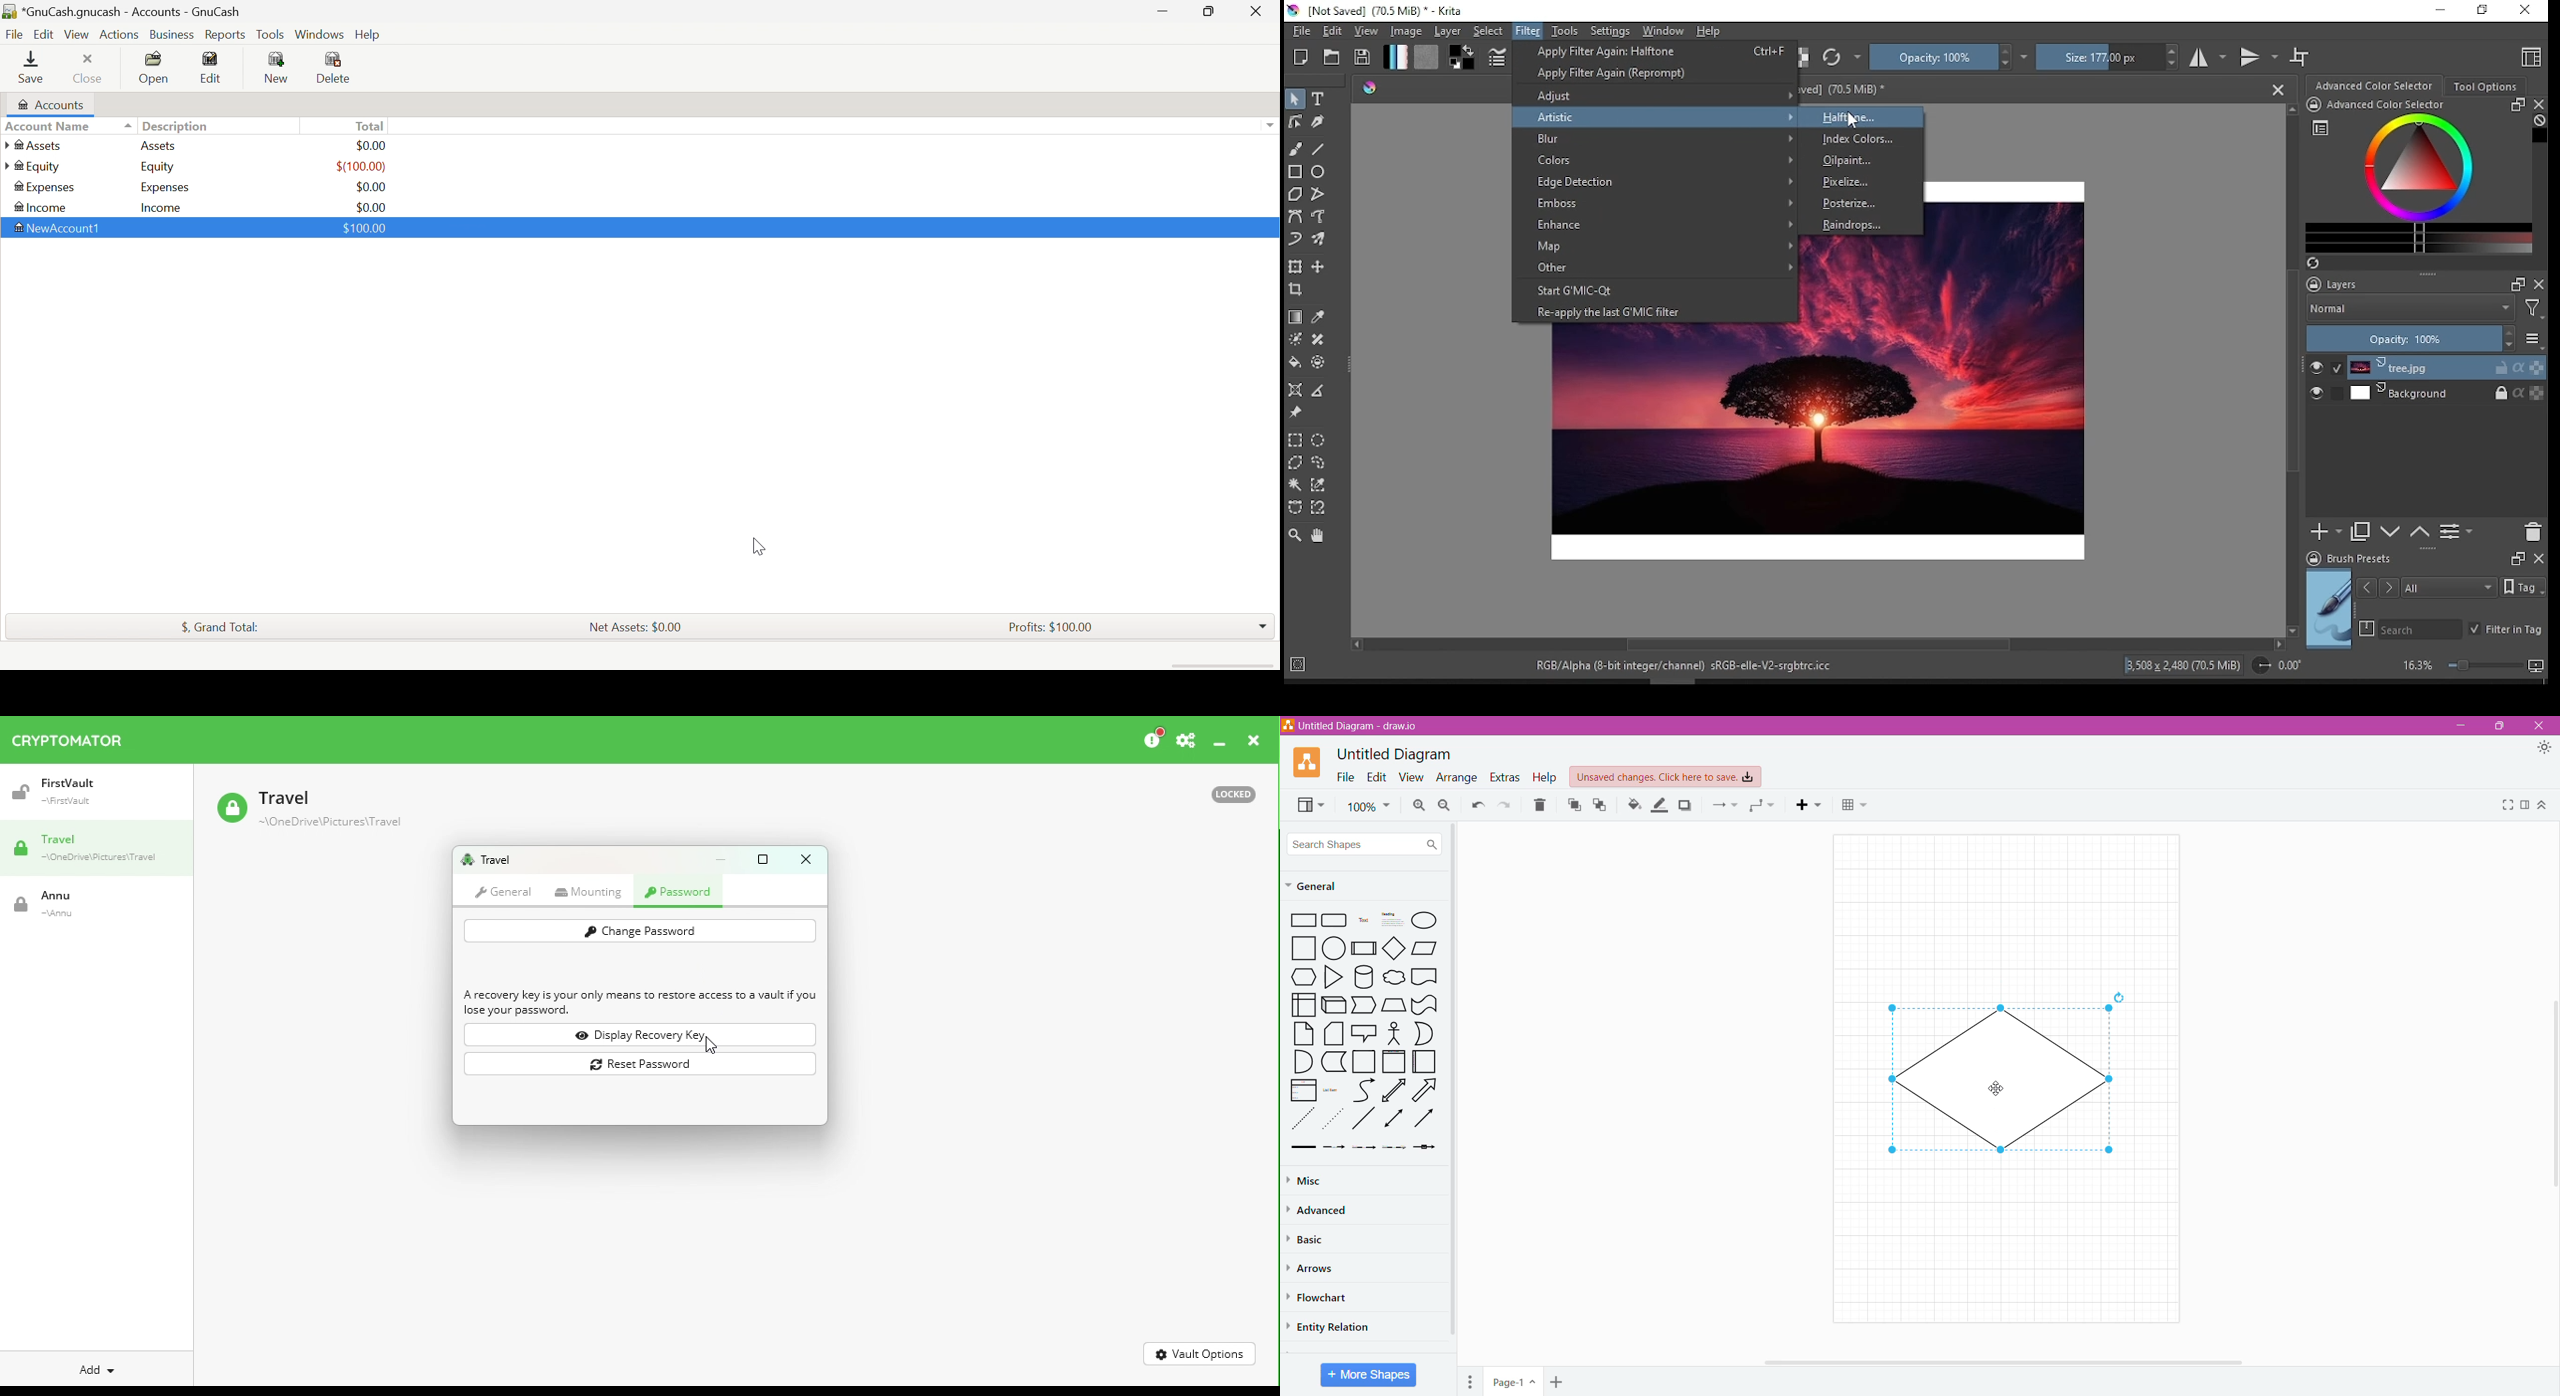  Describe the element at coordinates (1300, 31) in the screenshot. I see `file` at that location.